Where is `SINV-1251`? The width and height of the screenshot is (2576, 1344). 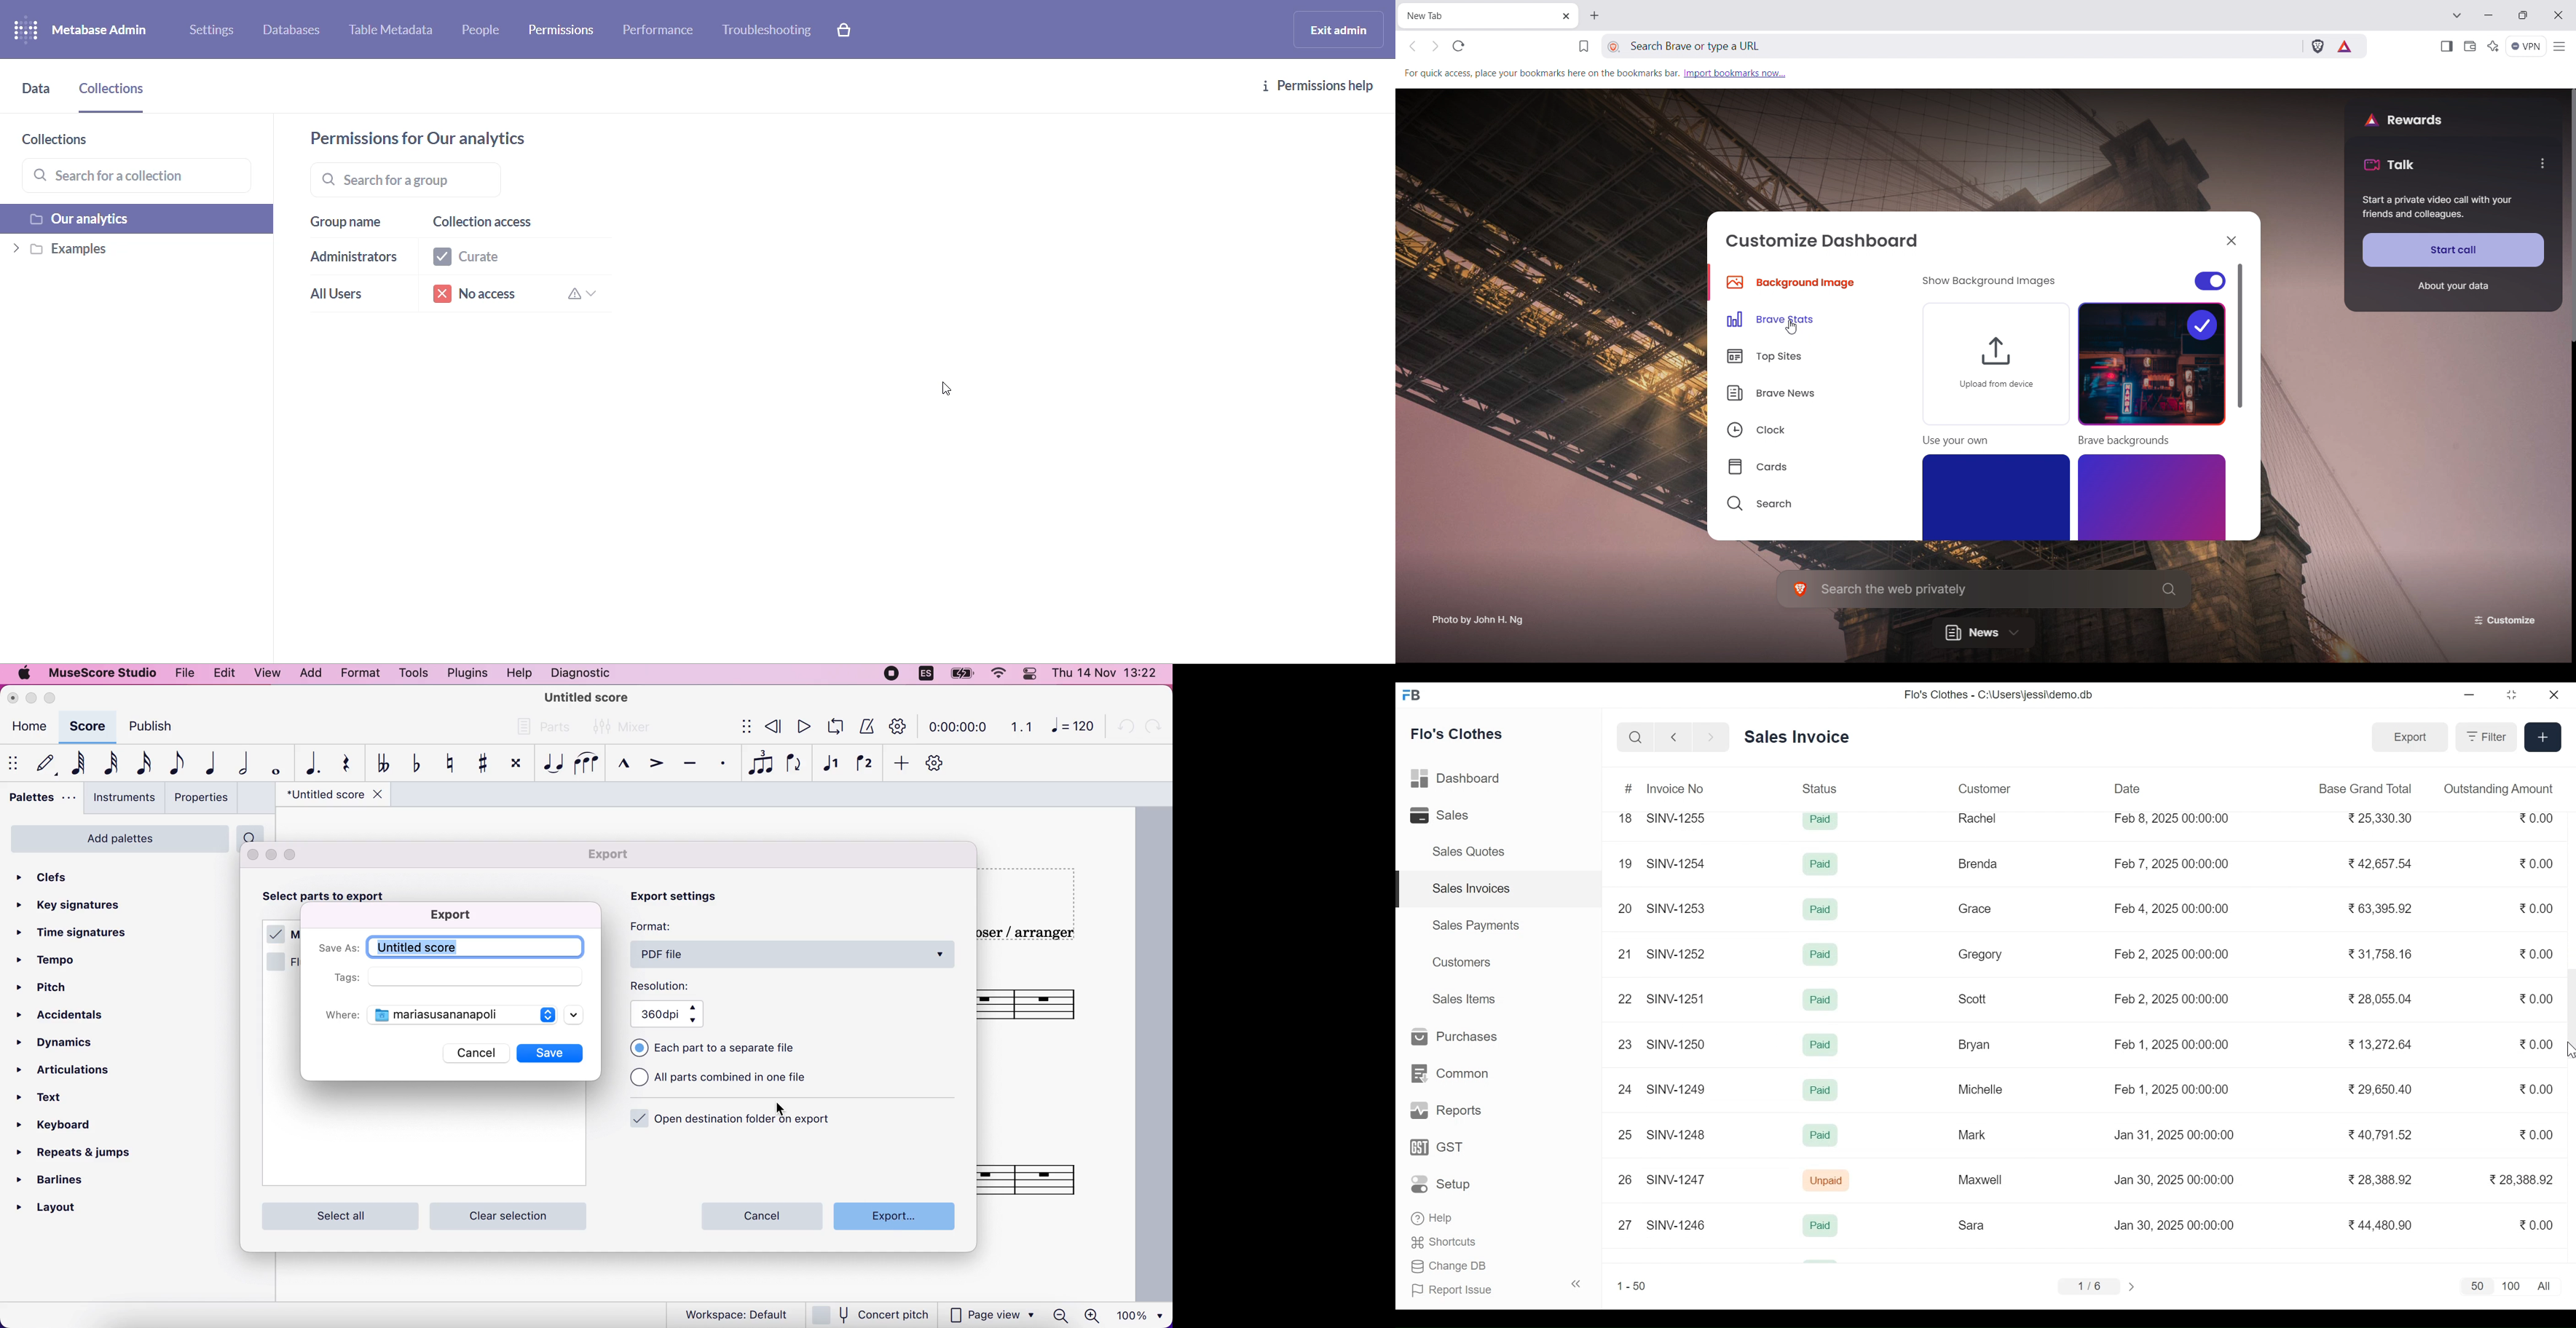 SINV-1251 is located at coordinates (1676, 998).